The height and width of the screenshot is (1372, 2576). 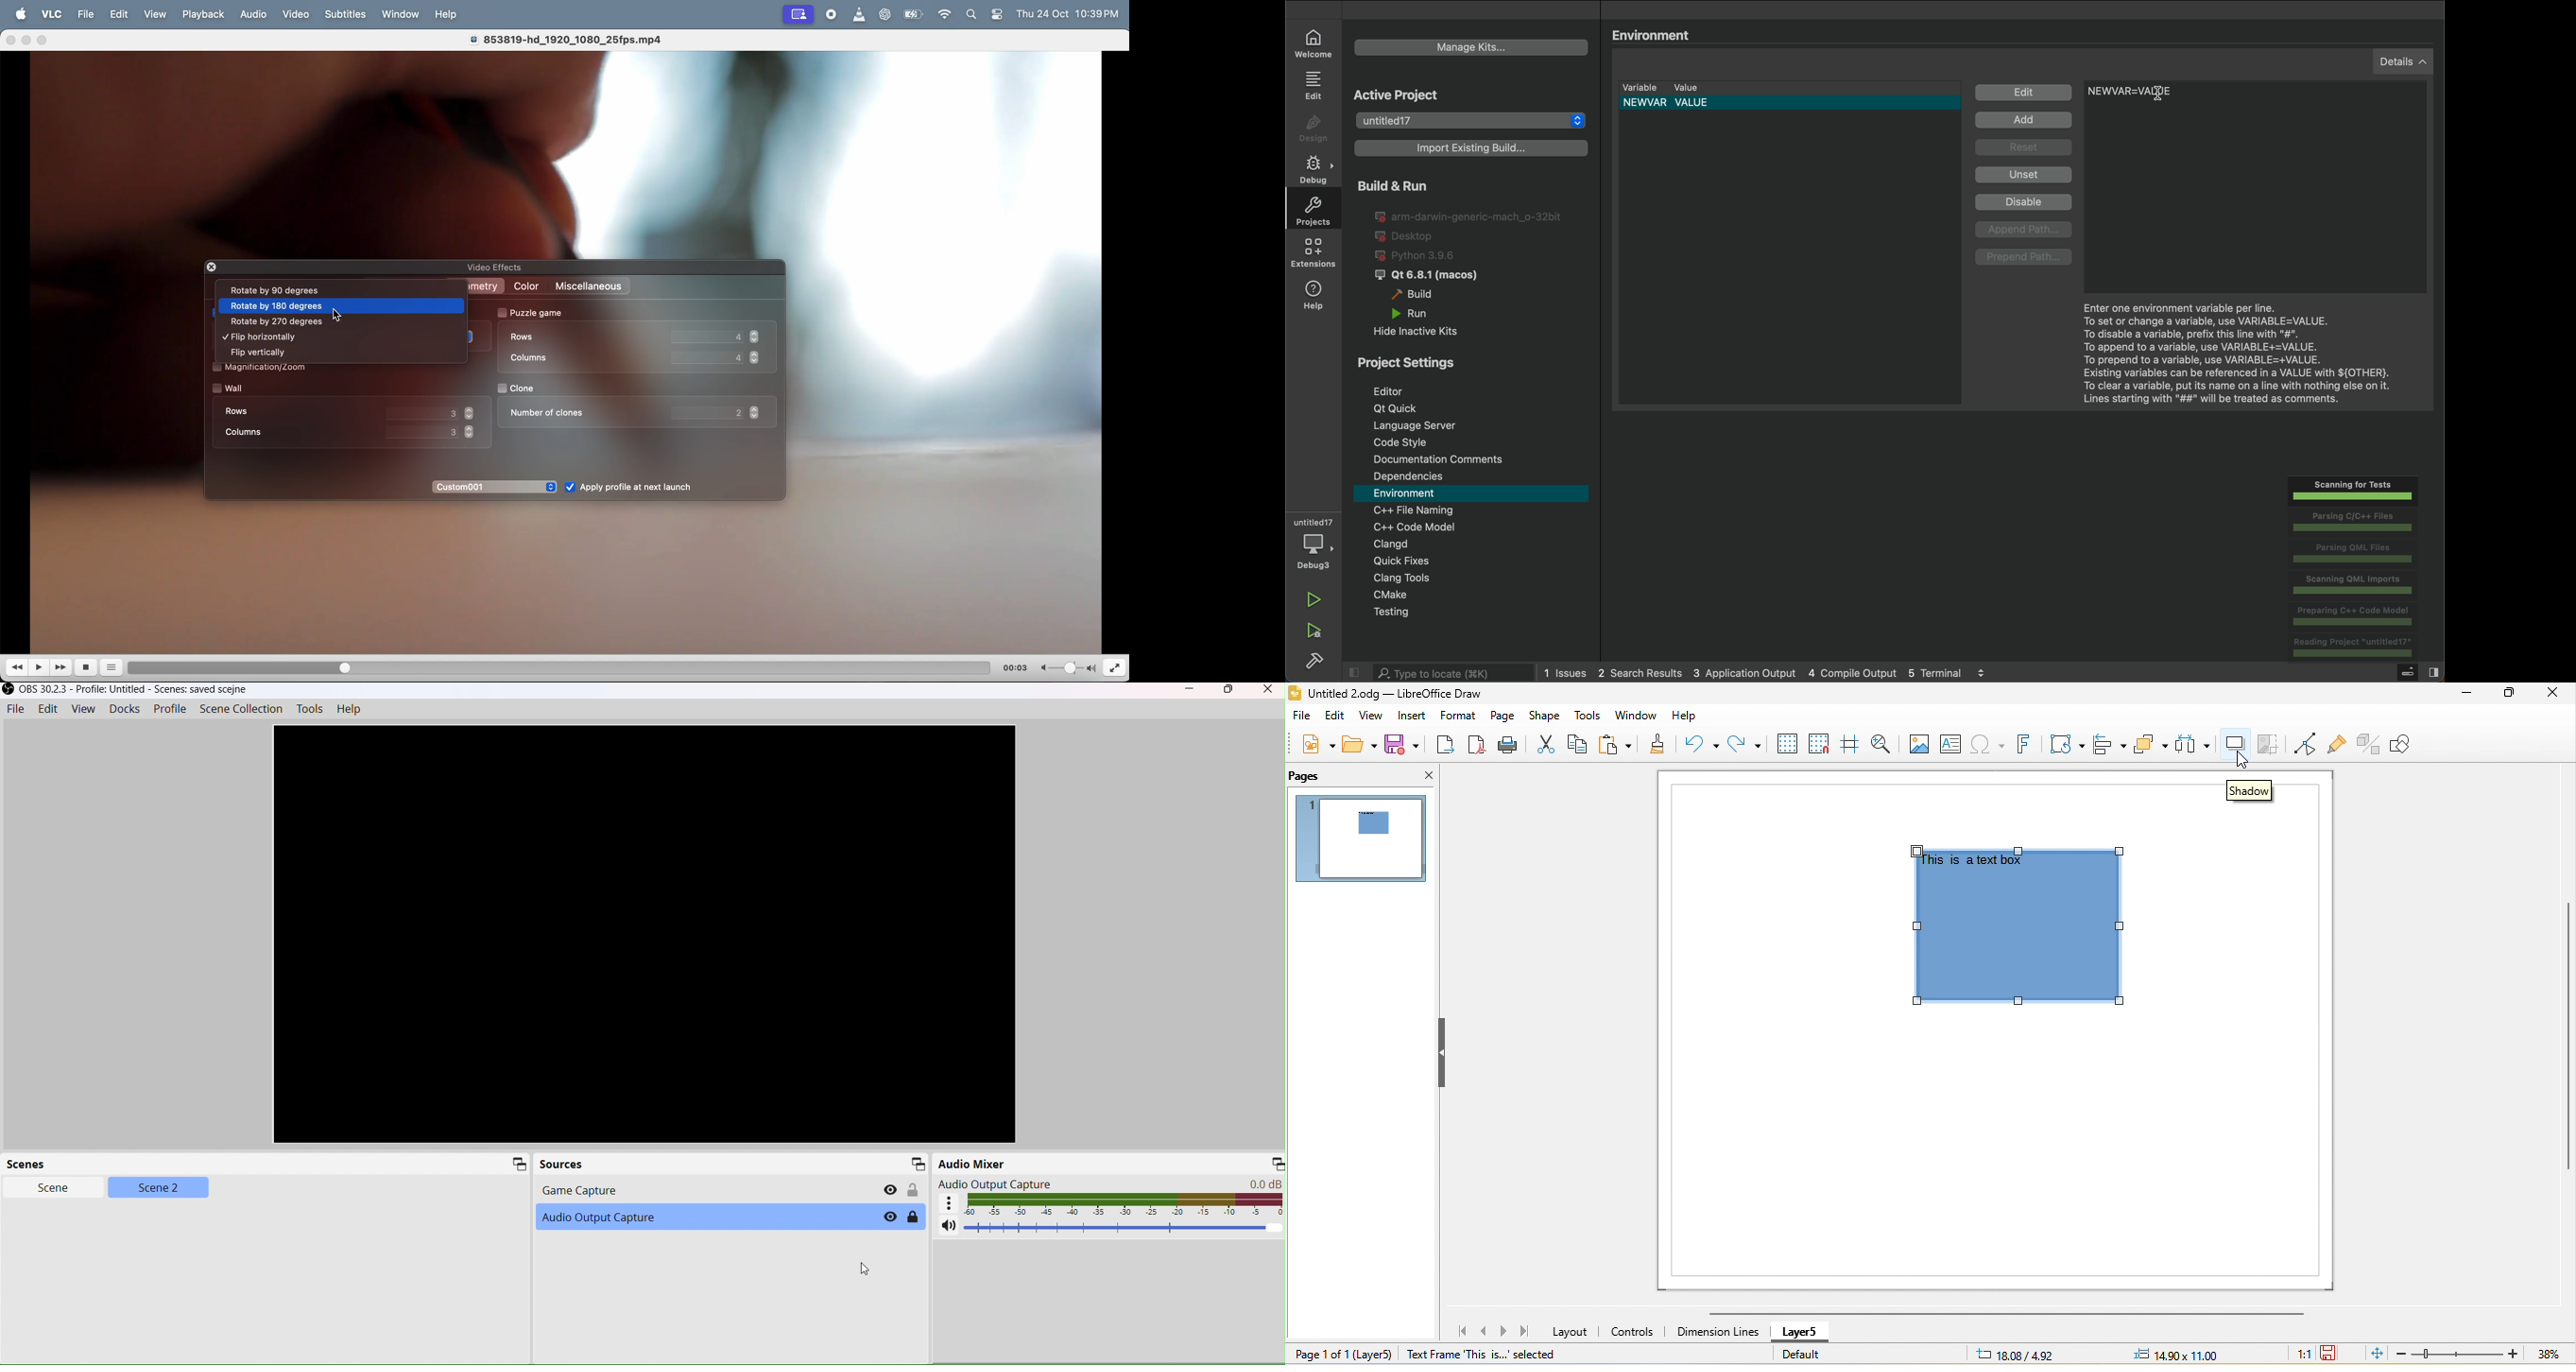 I want to click on layout, so click(x=1572, y=1331).